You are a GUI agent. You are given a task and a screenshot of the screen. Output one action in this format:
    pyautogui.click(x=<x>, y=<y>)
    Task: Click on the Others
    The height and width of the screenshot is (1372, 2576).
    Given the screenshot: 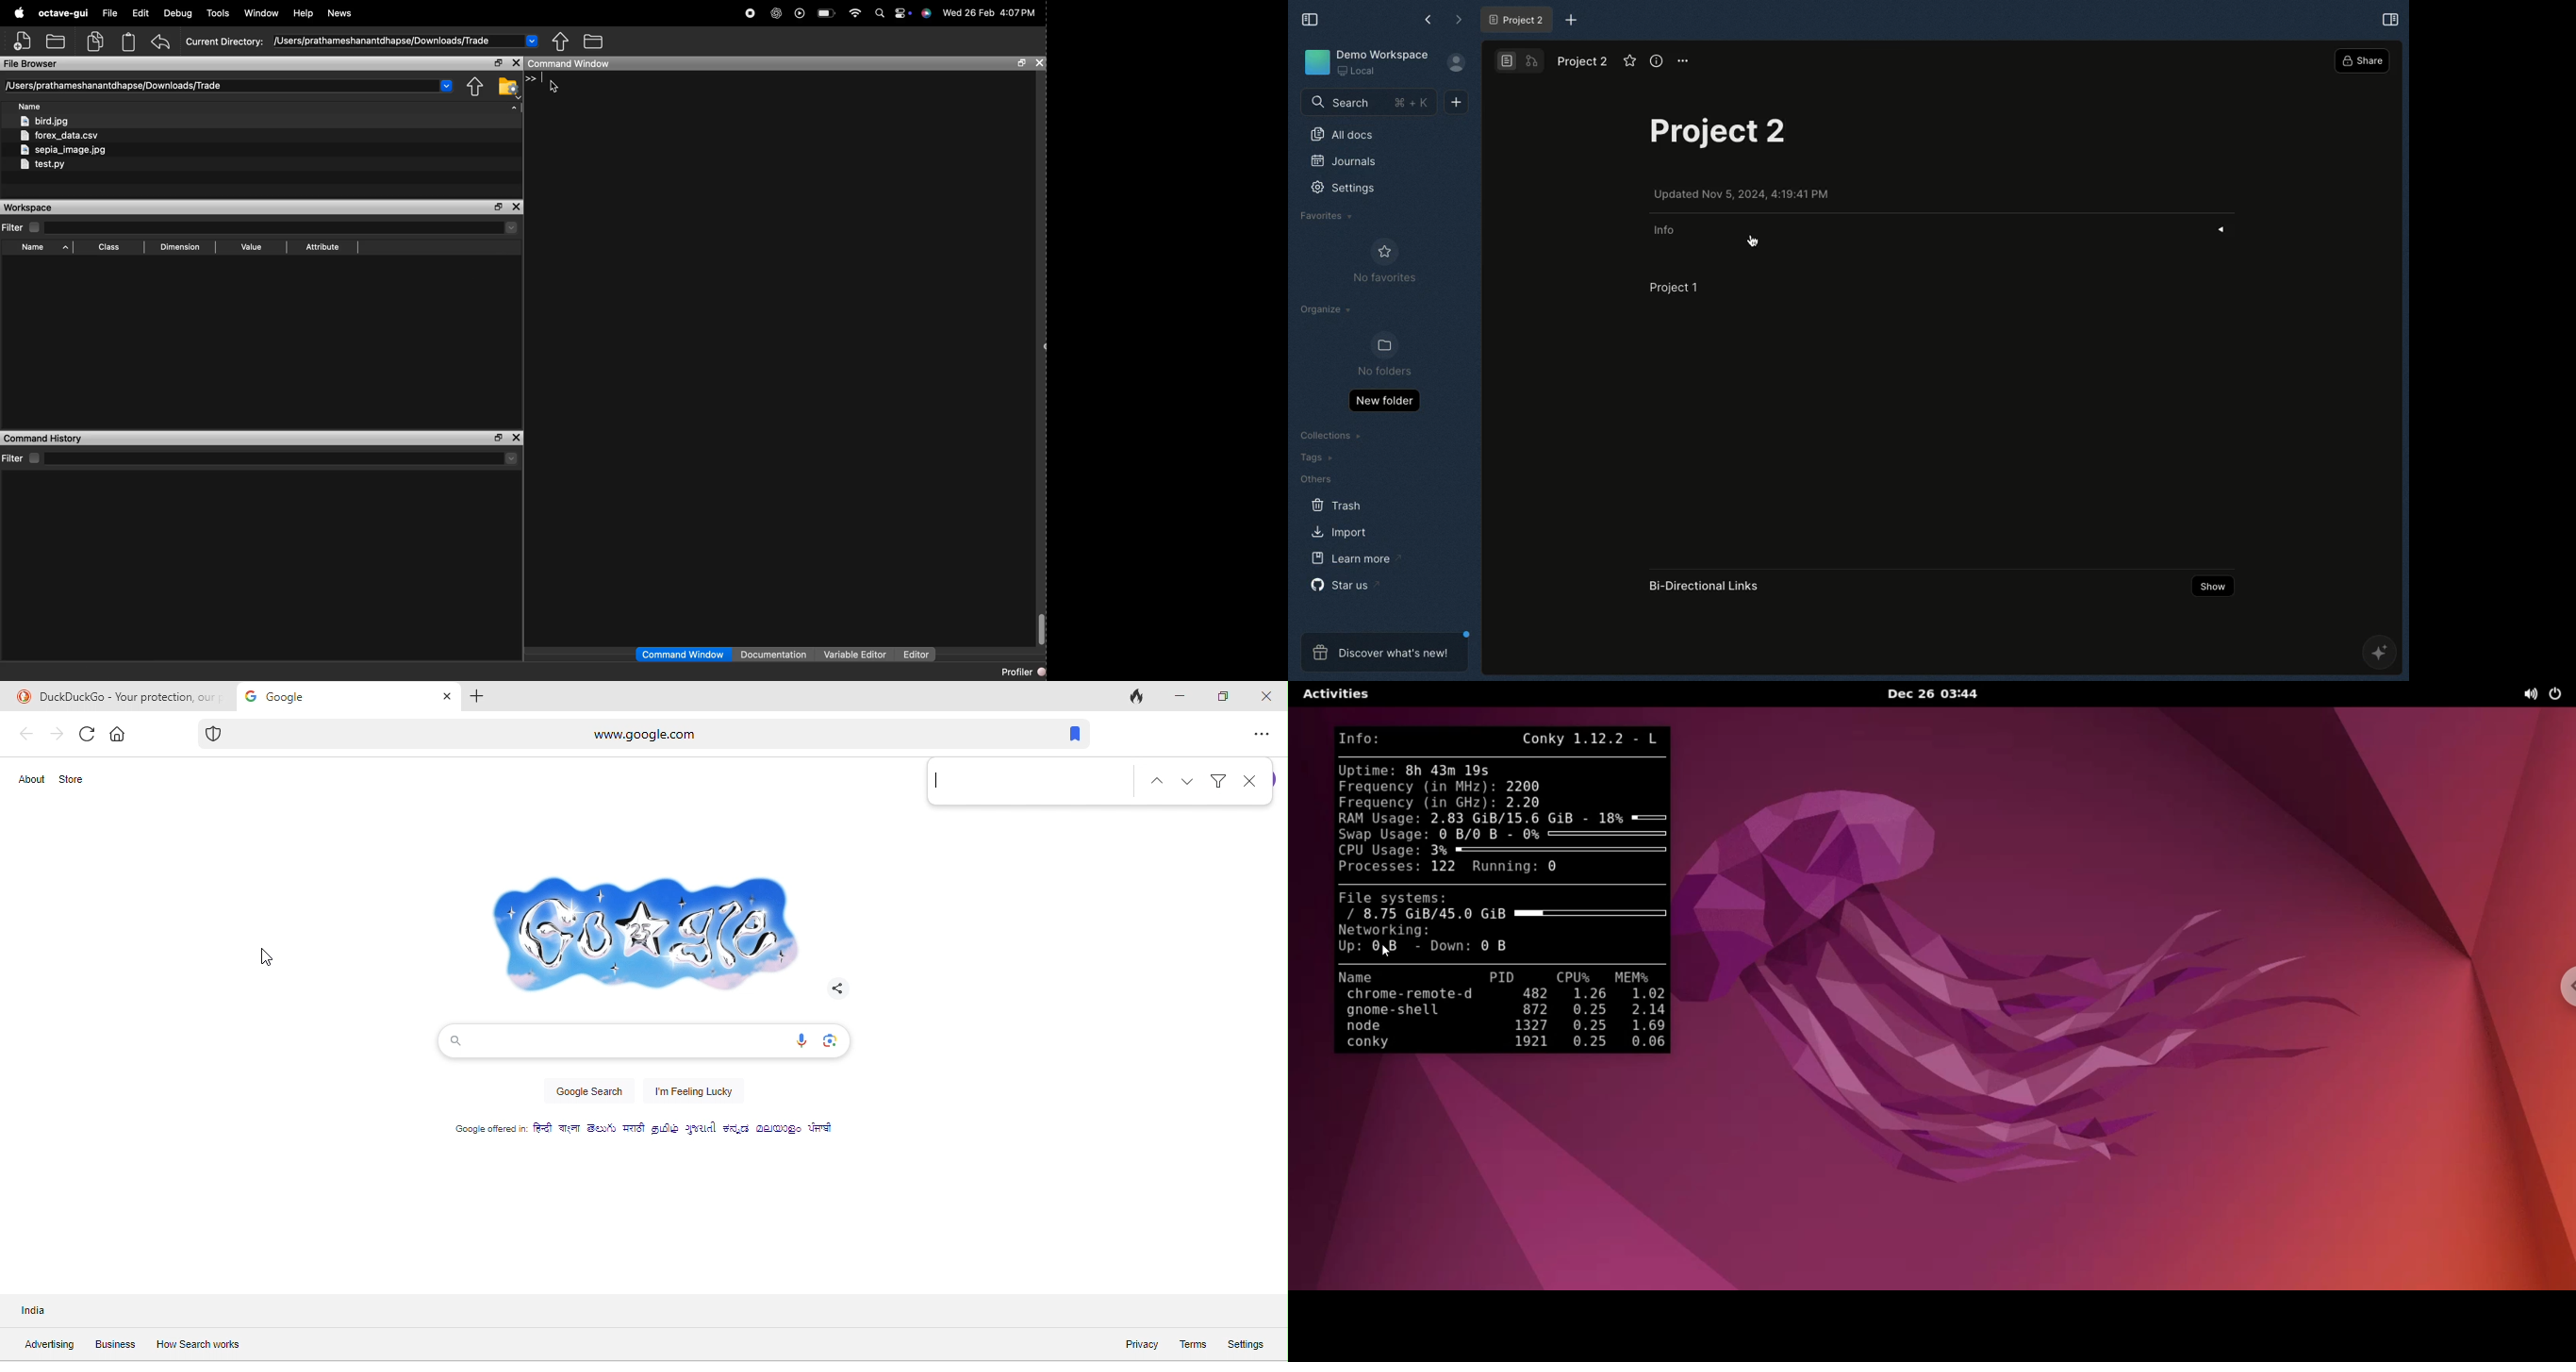 What is the action you would take?
    pyautogui.click(x=1313, y=478)
    